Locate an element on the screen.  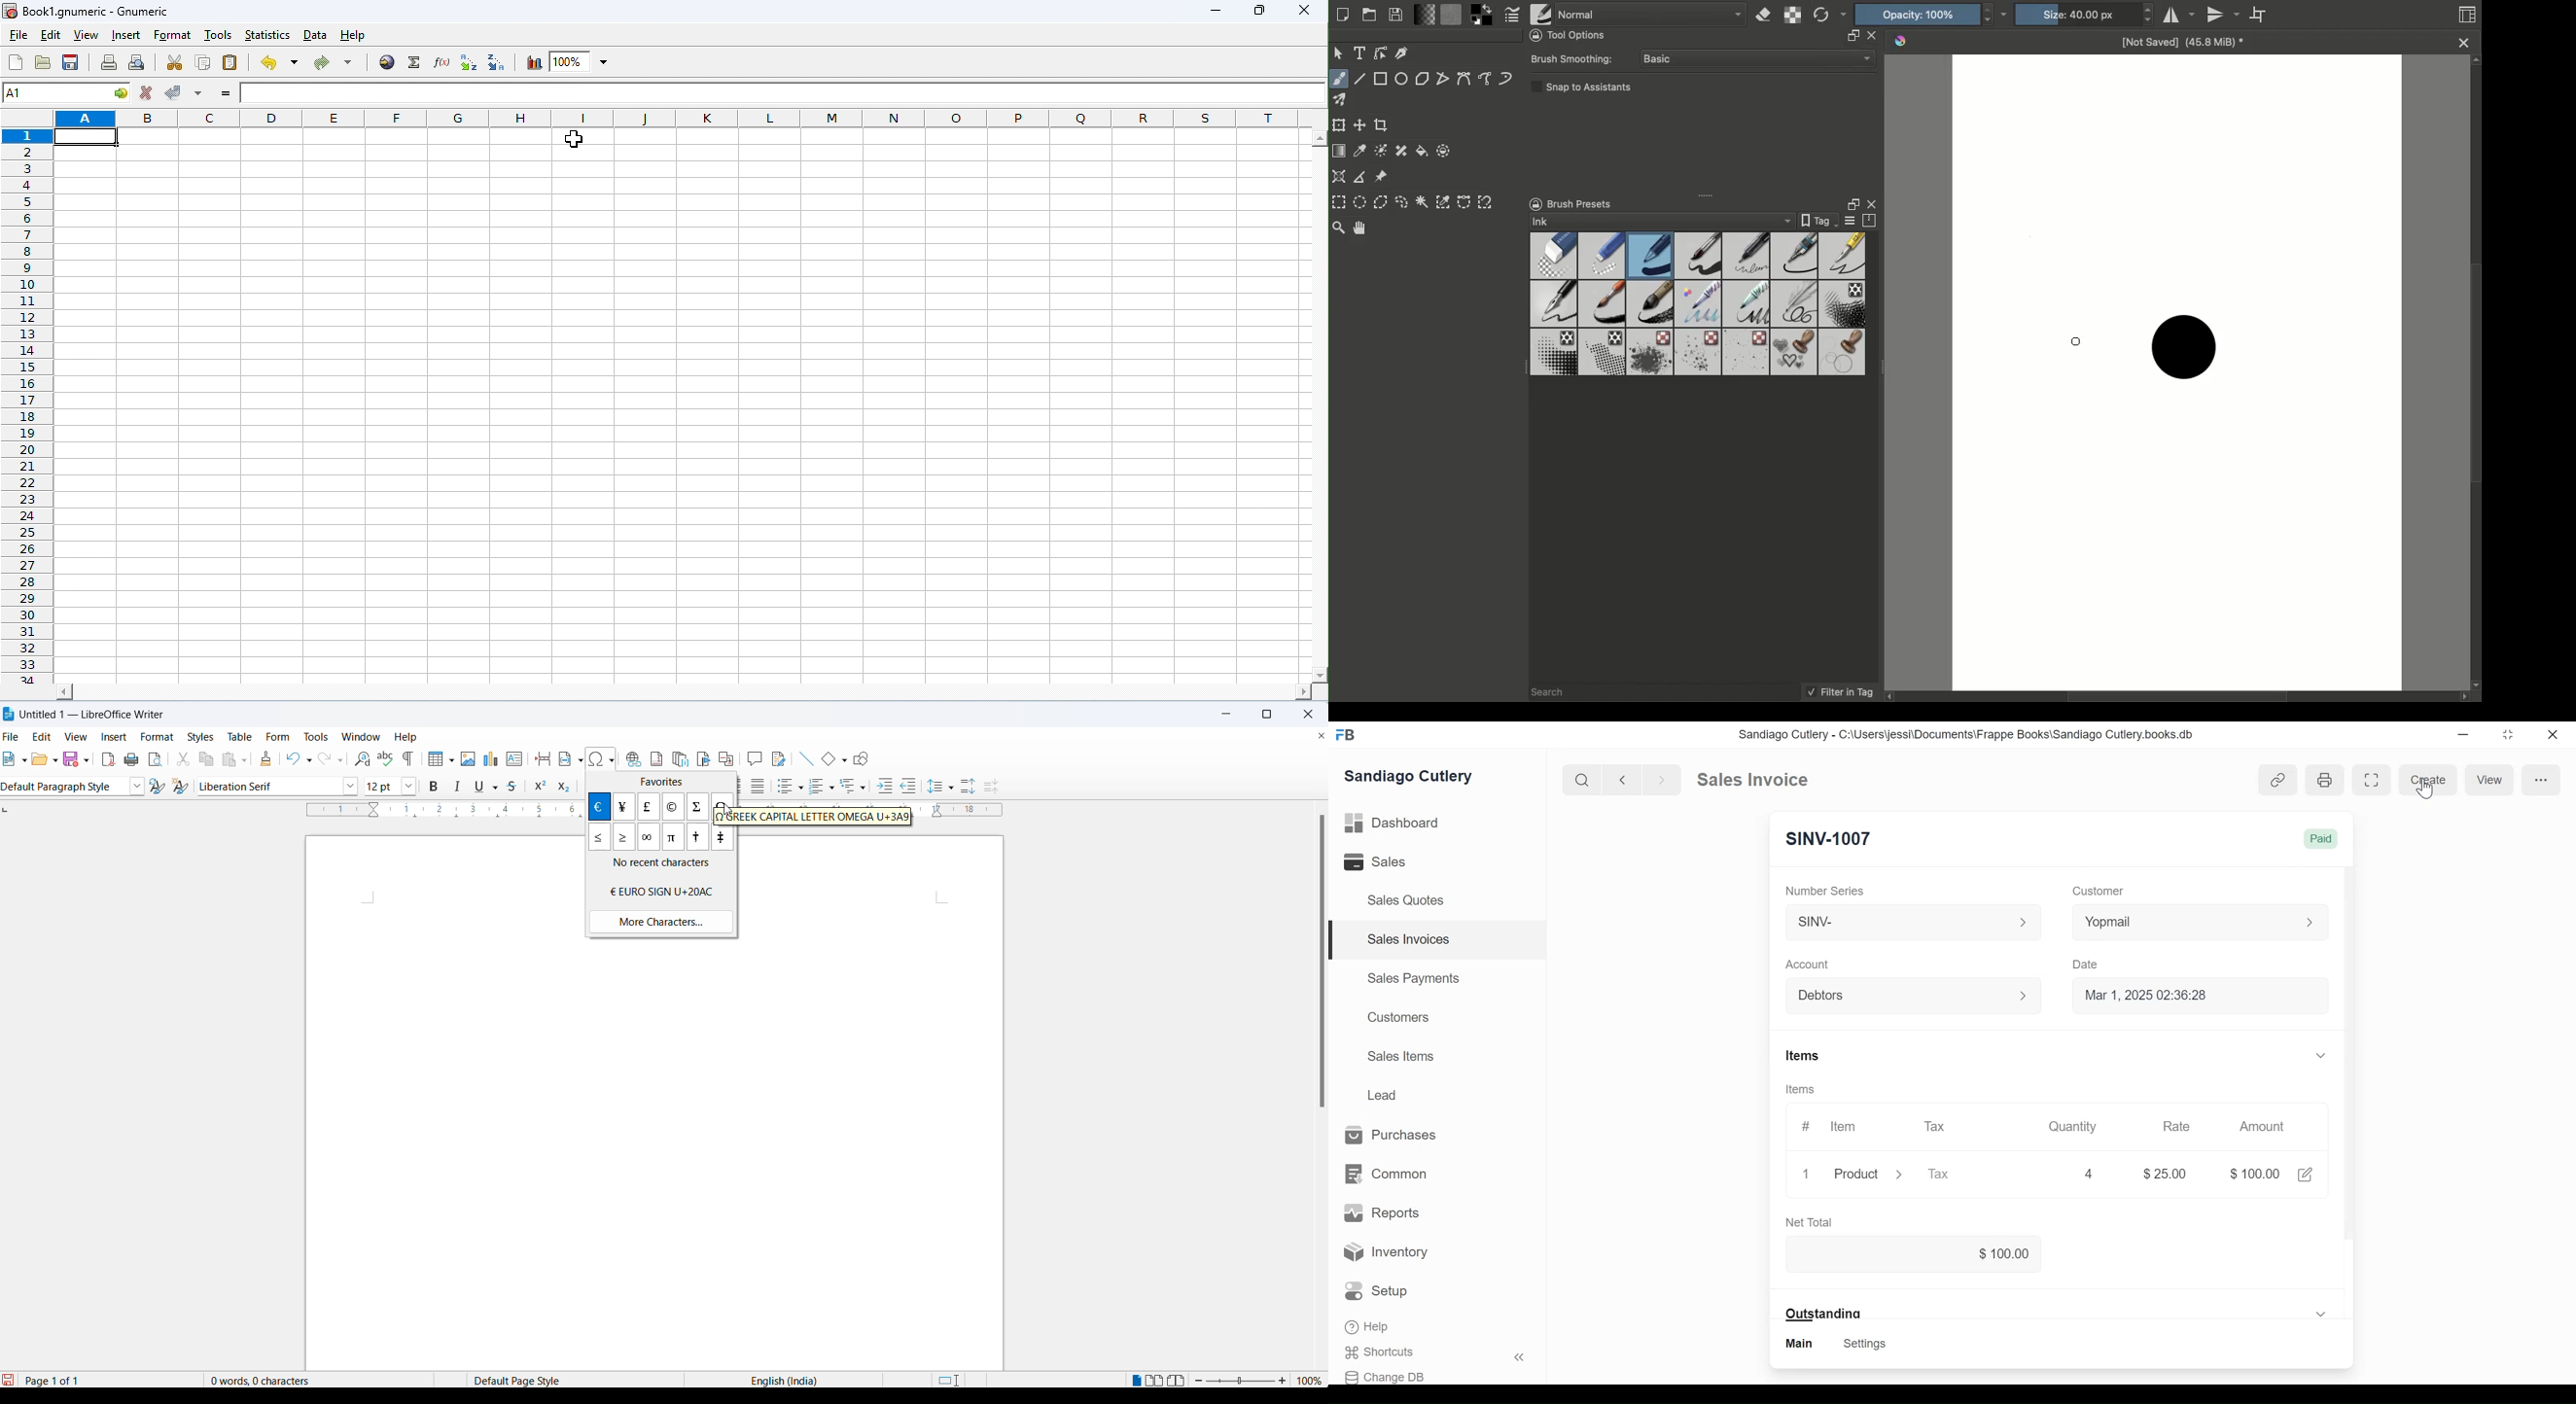
greek copyright is located at coordinates (698, 806).